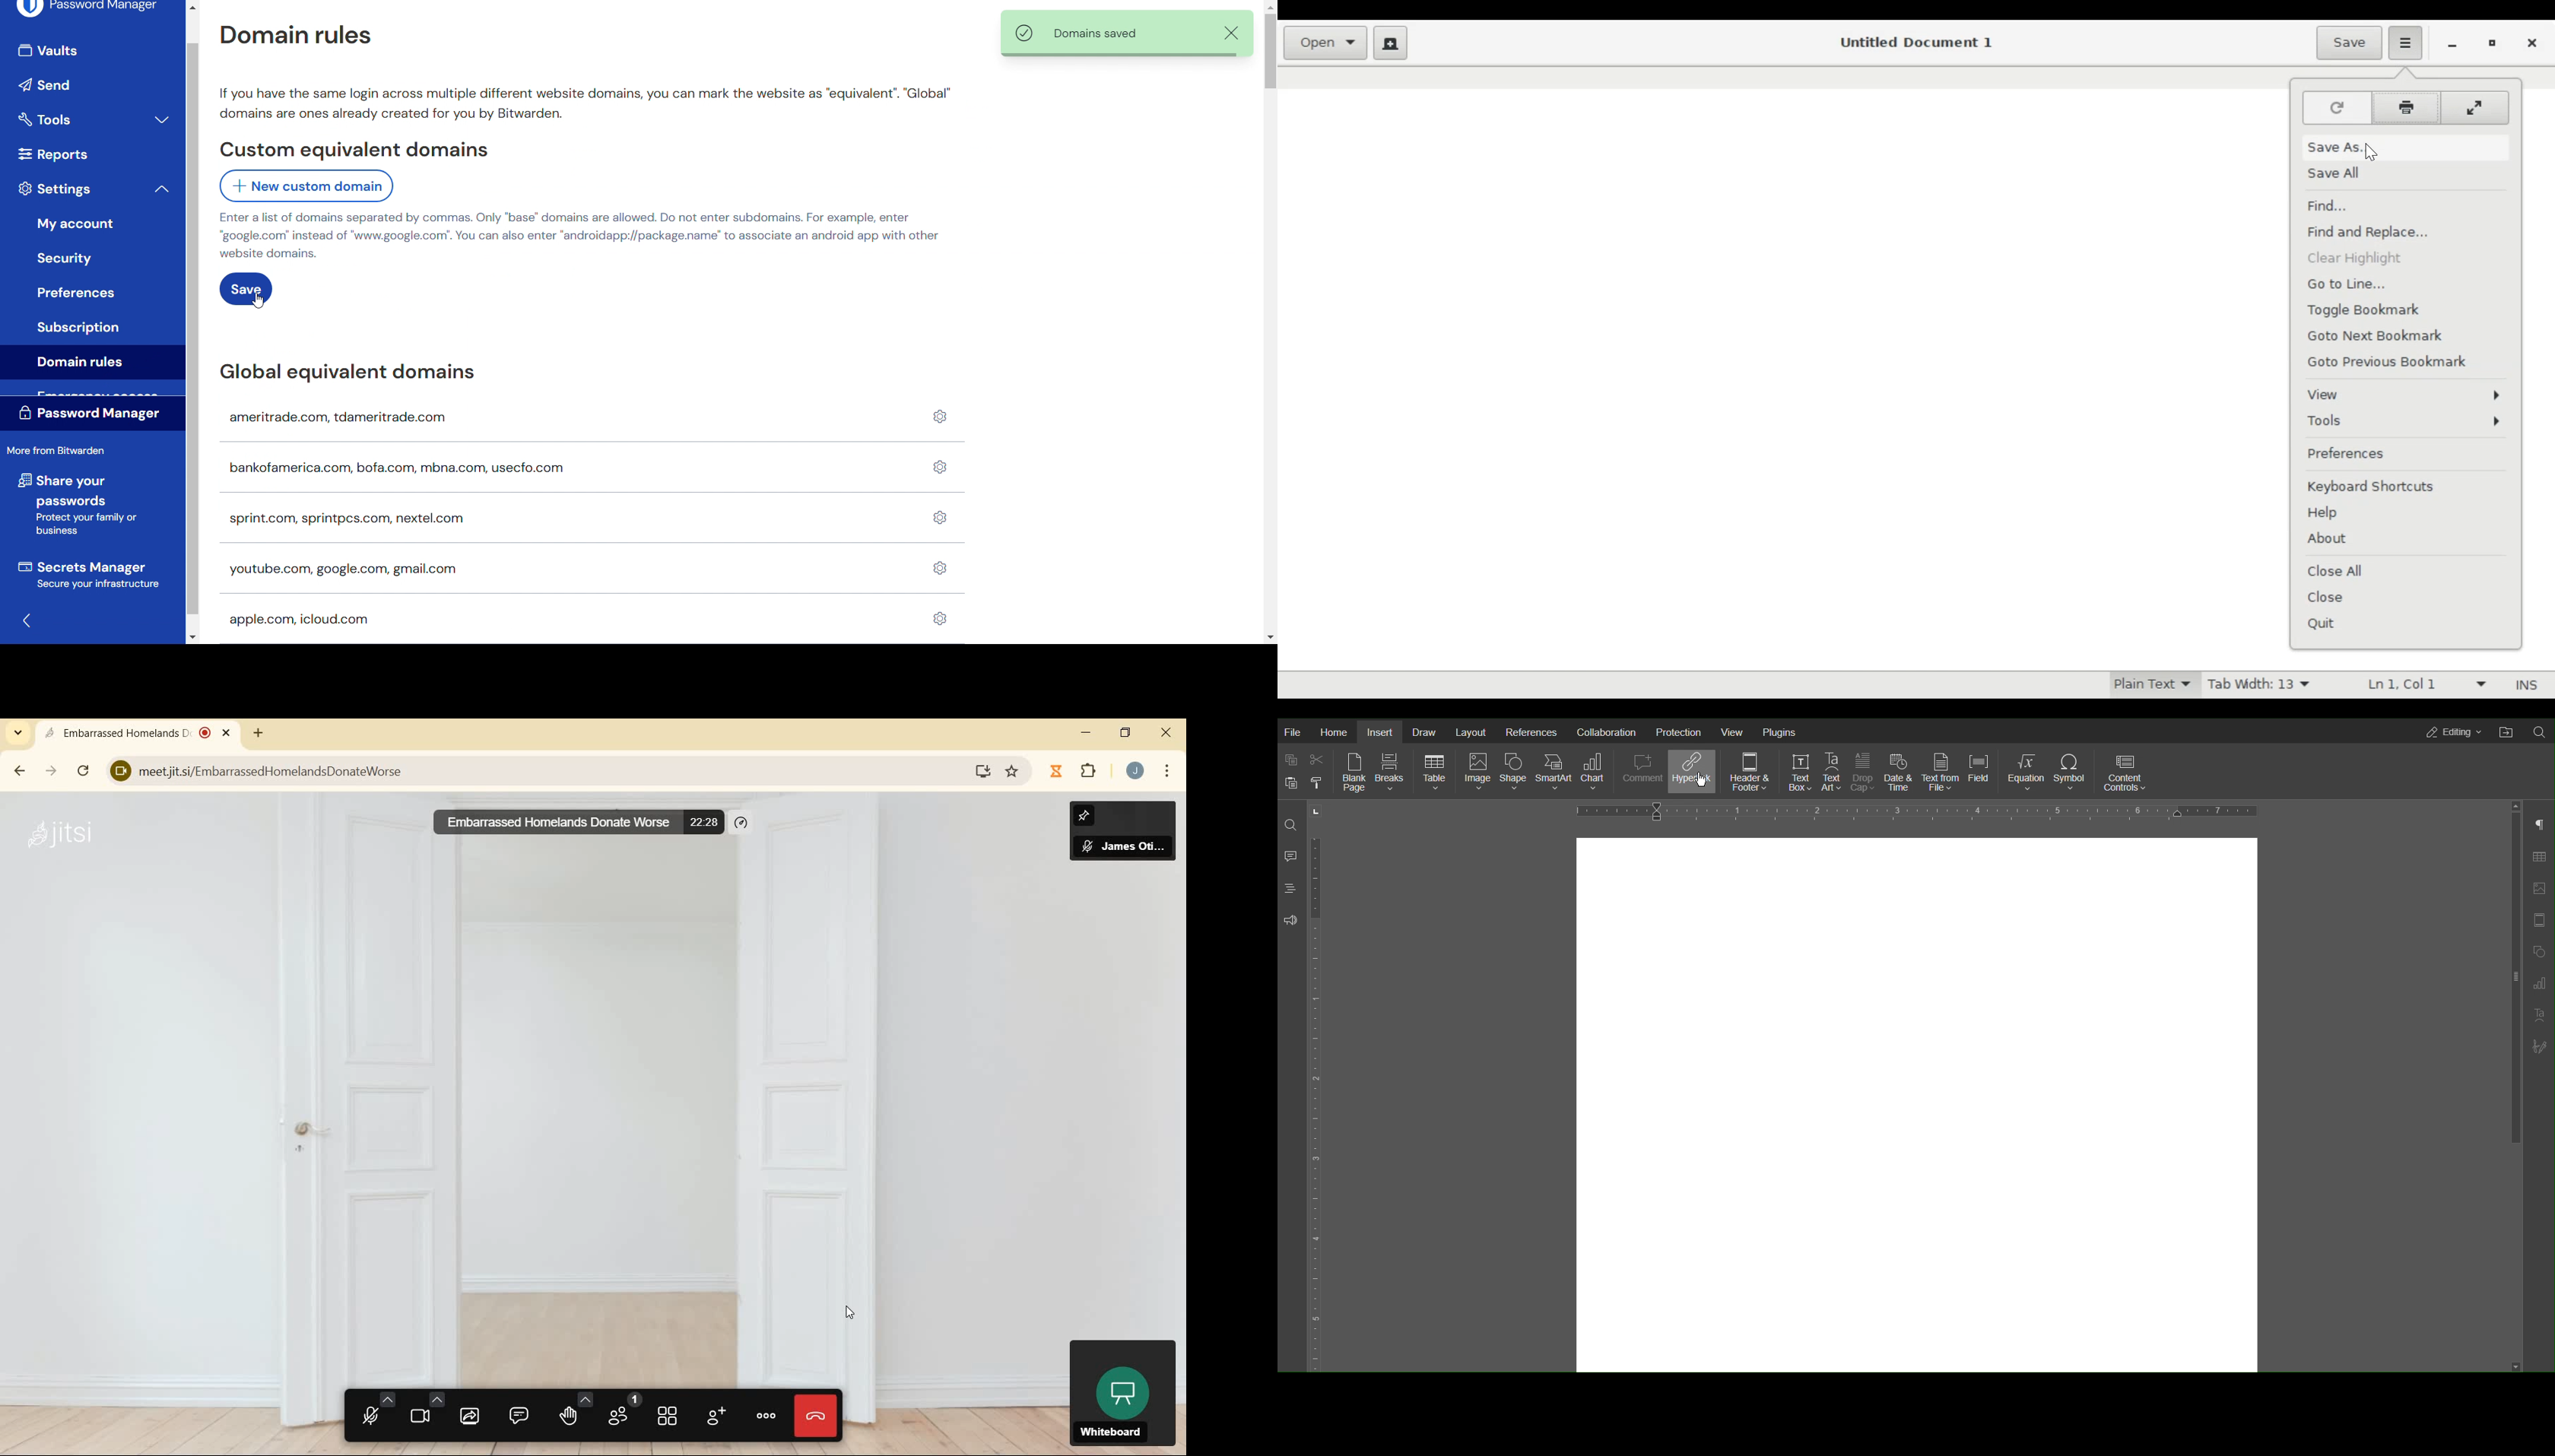  Describe the element at coordinates (2381, 232) in the screenshot. I see `Find and Replace` at that location.